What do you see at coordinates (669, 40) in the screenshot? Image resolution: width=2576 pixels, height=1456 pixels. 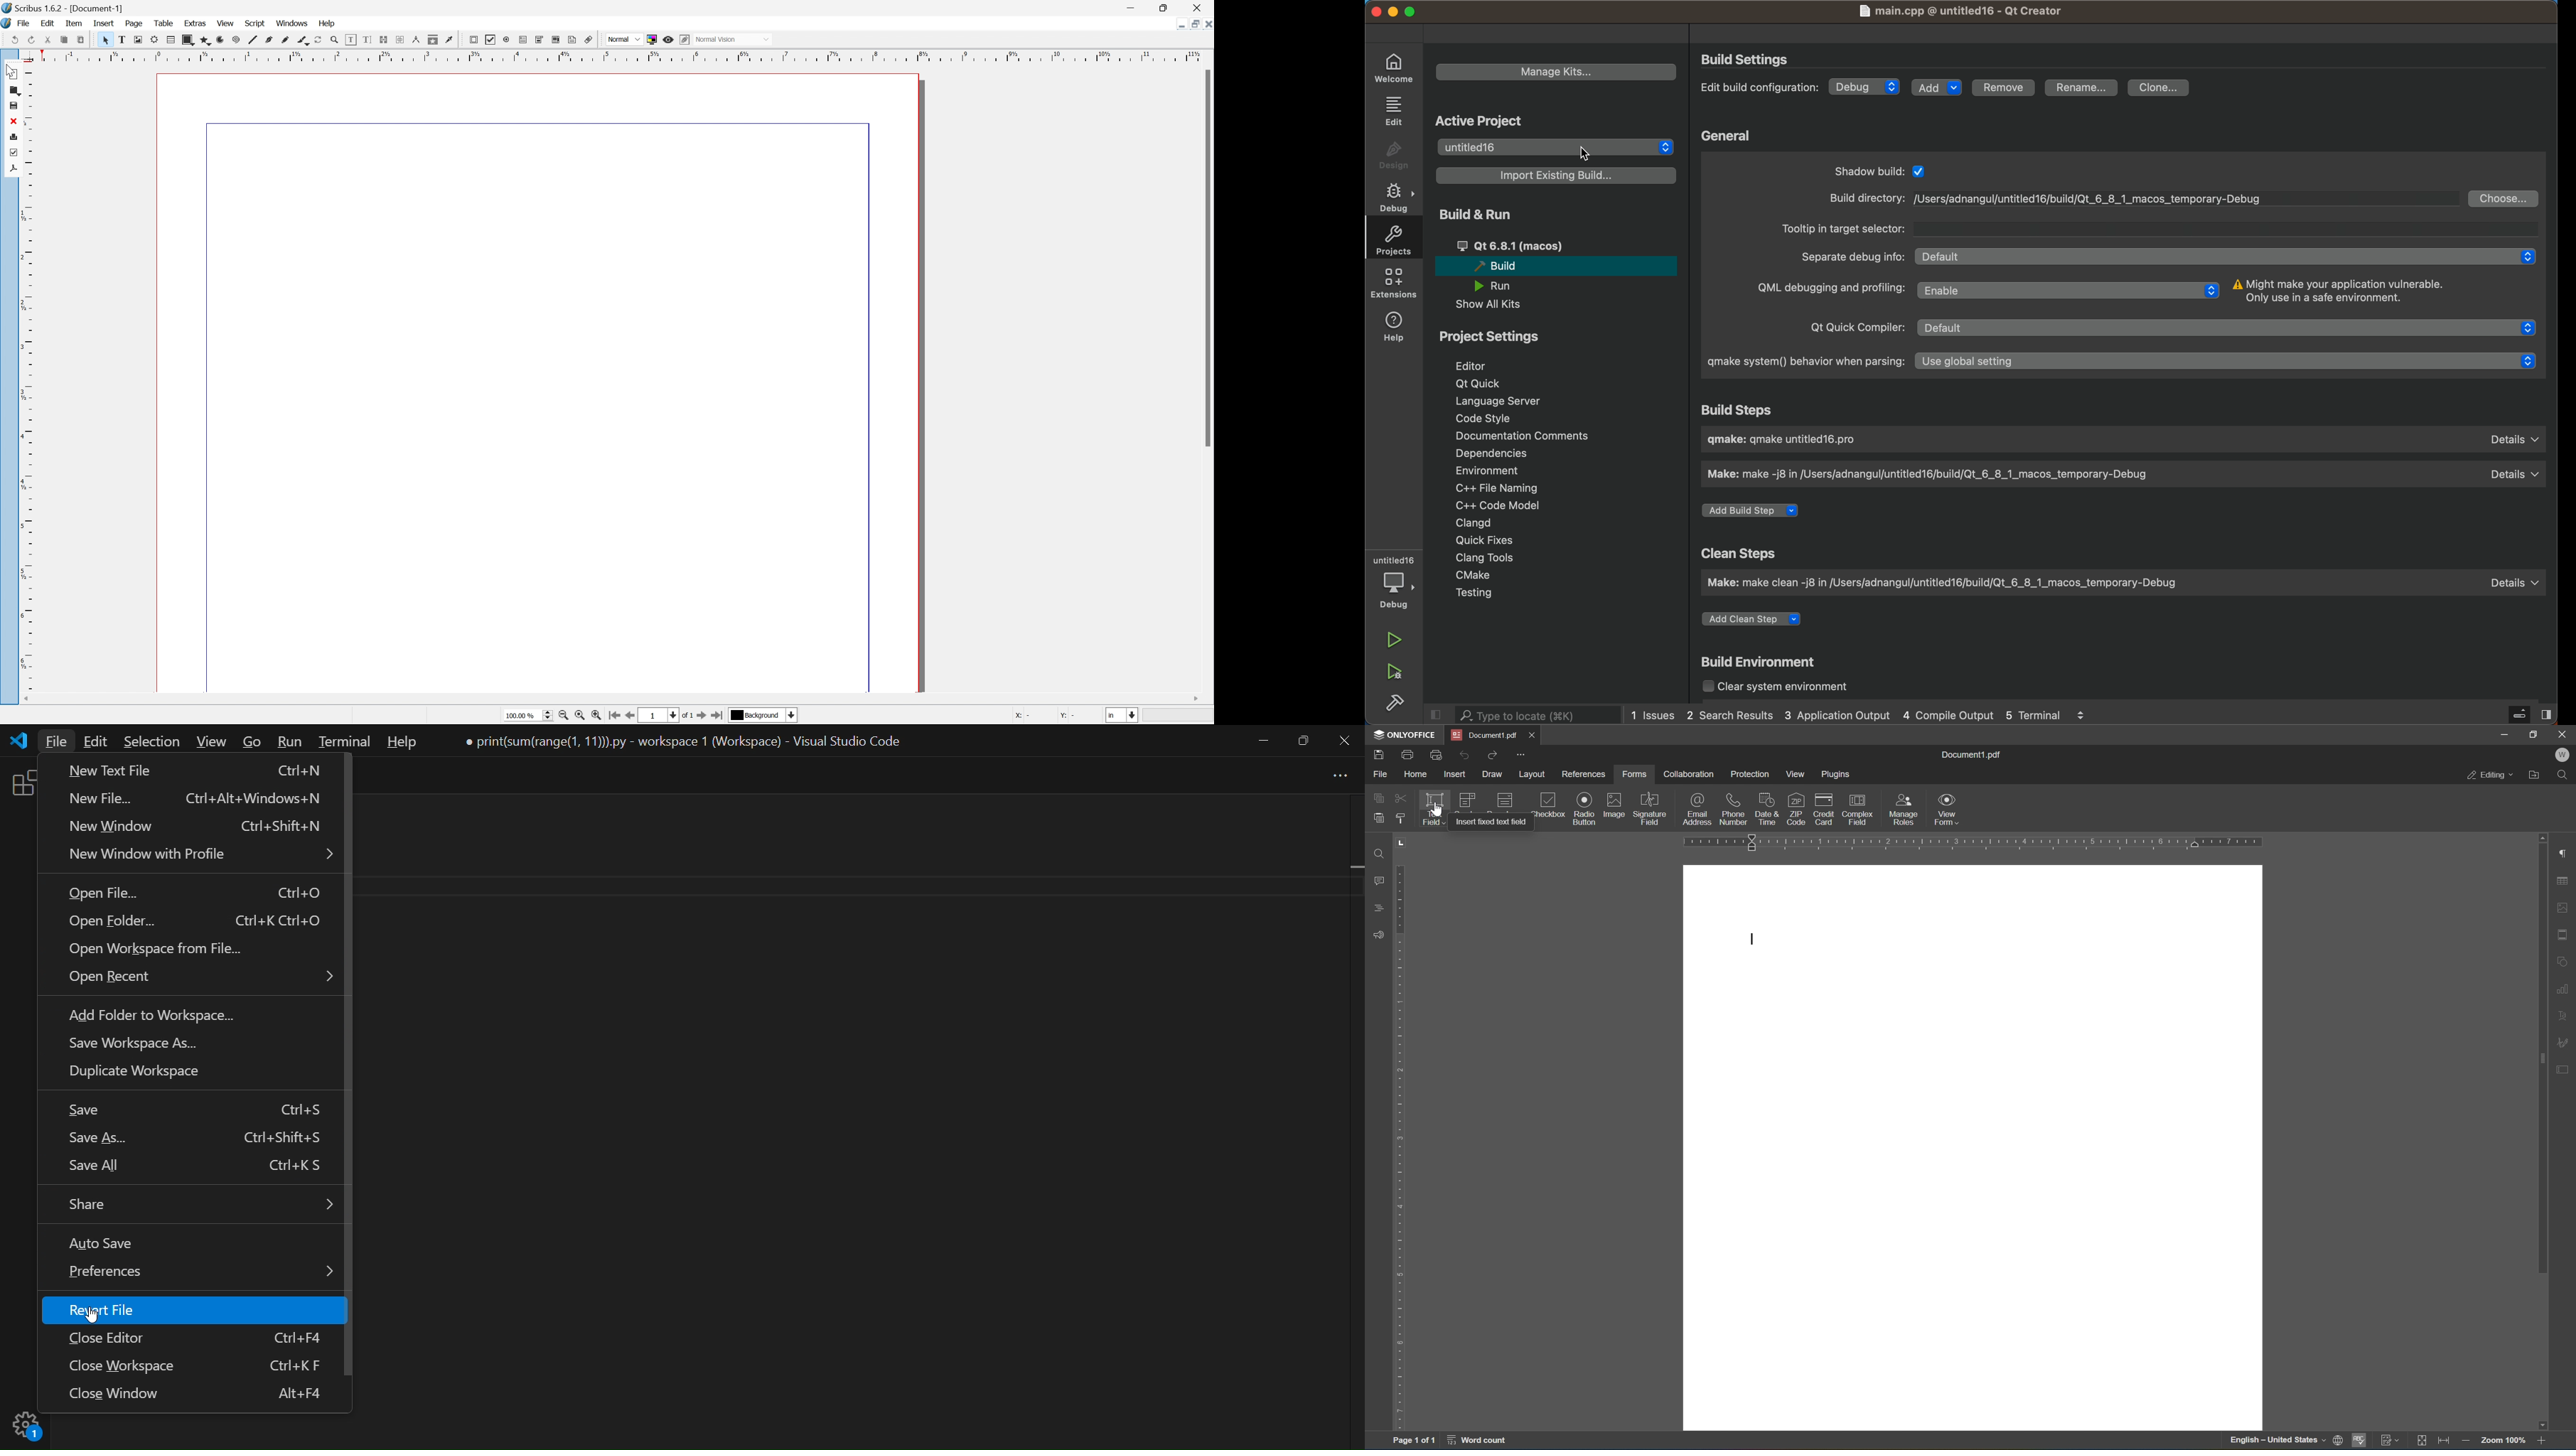 I see `Preview Mode` at bounding box center [669, 40].